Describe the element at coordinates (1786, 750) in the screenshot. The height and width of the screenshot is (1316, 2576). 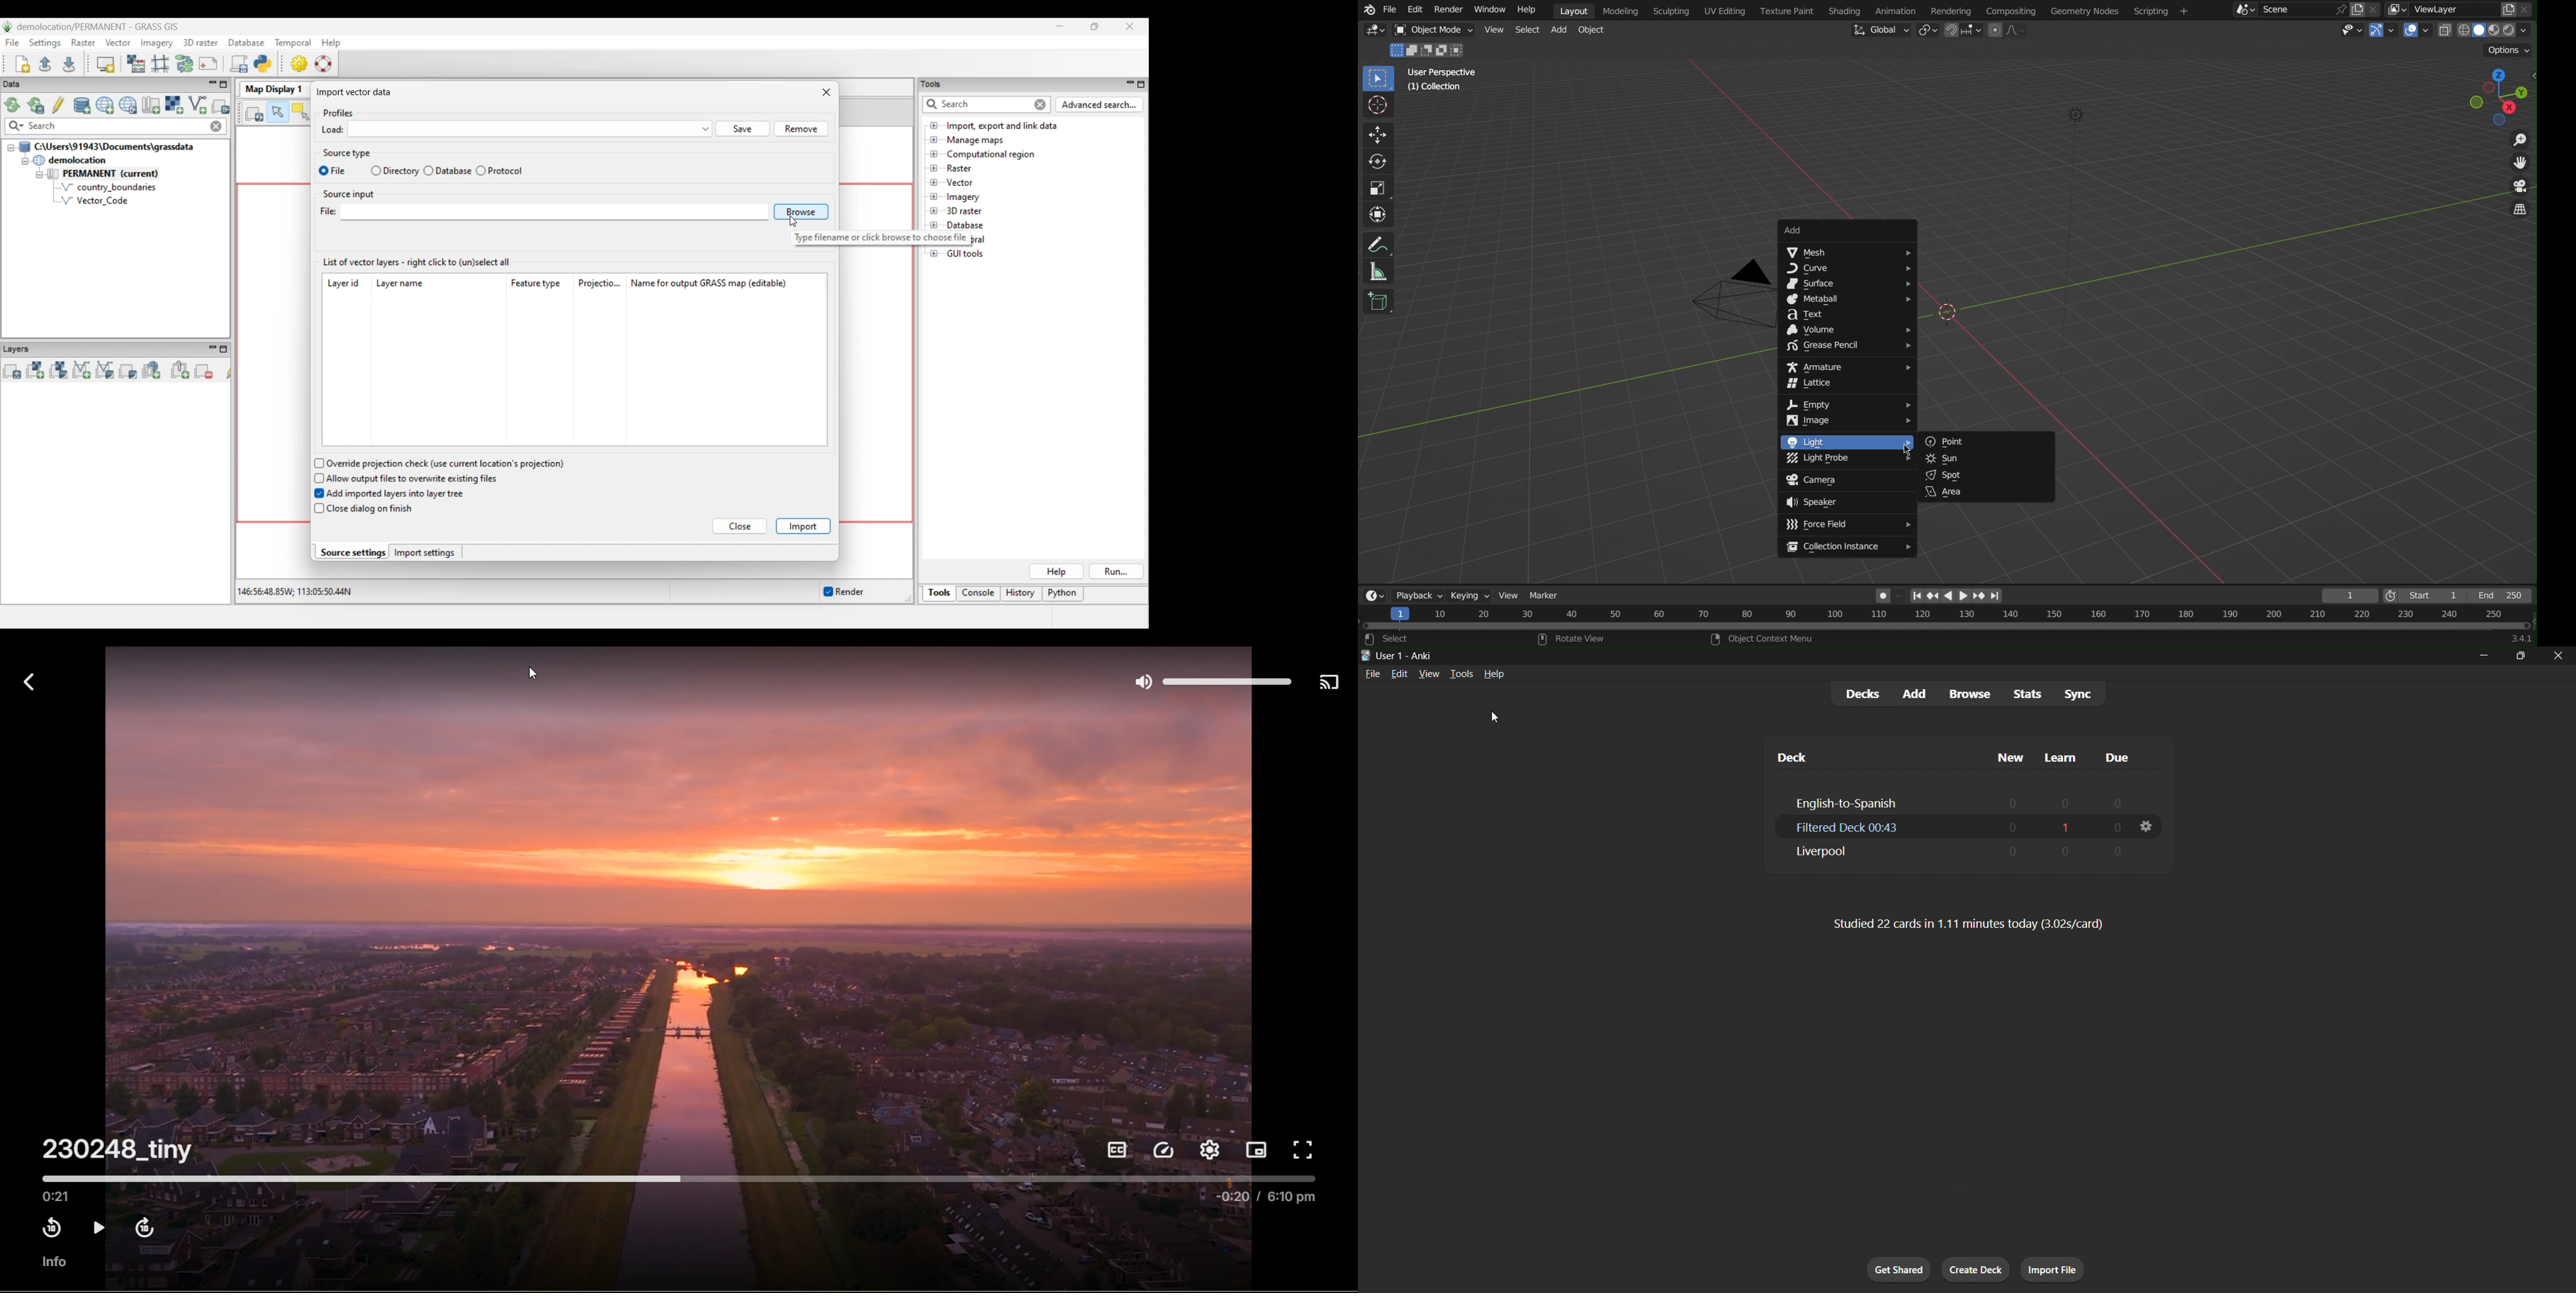
I see `Deck` at that location.